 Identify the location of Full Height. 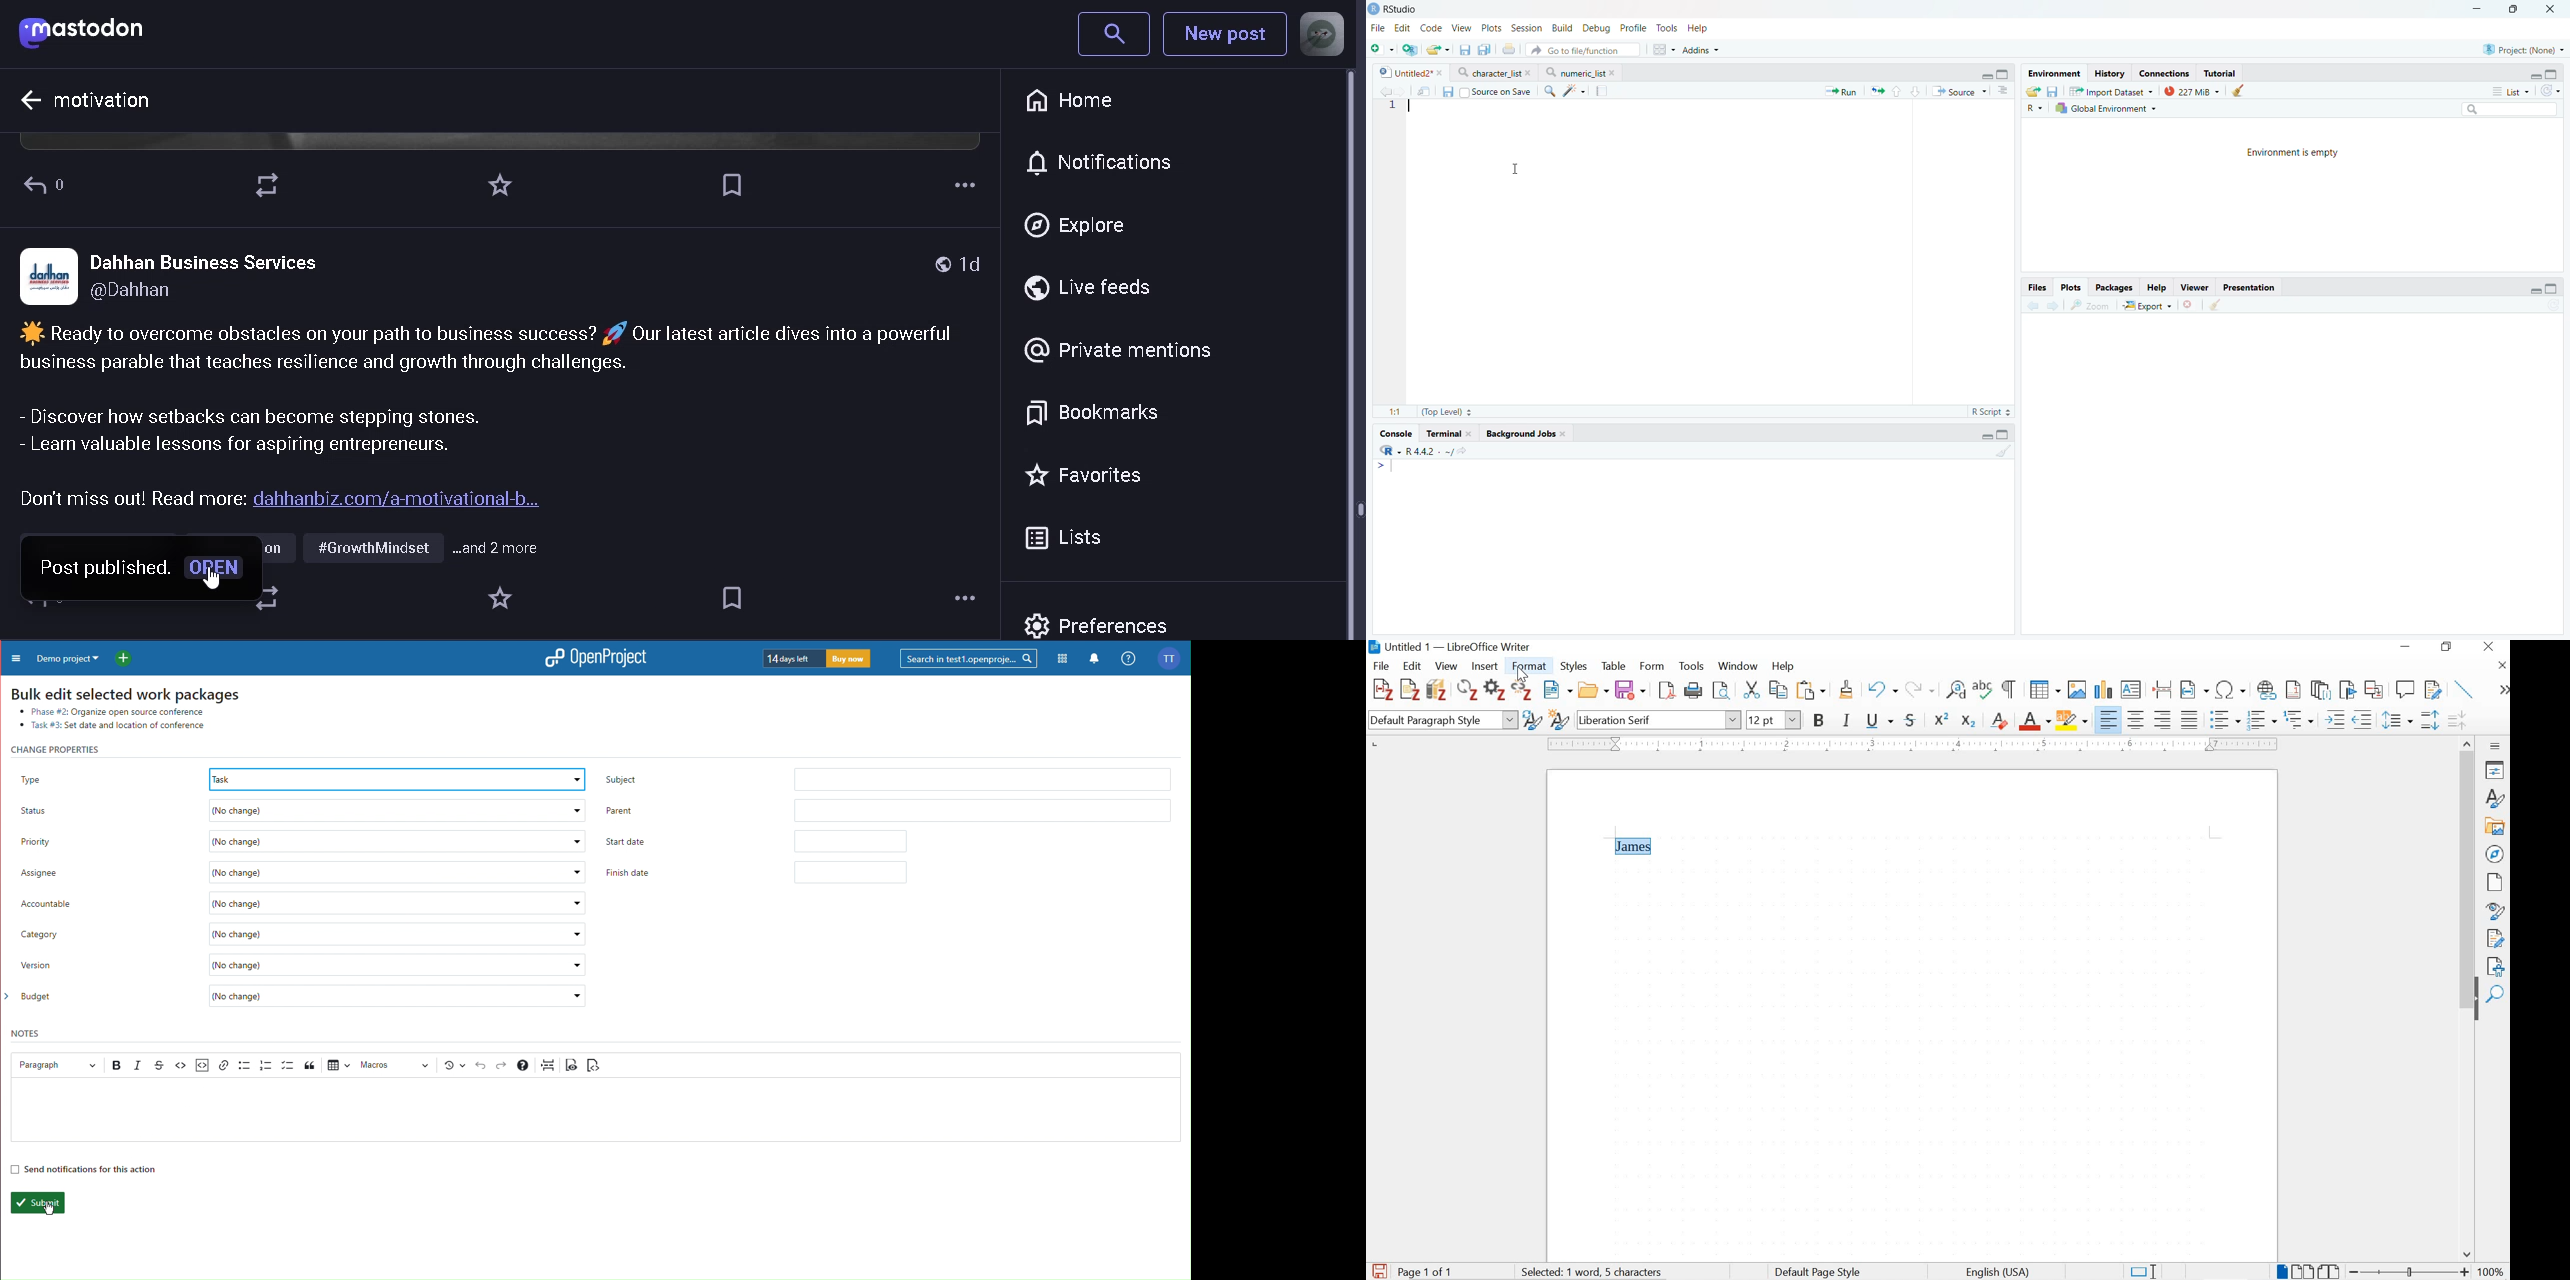
(2553, 72).